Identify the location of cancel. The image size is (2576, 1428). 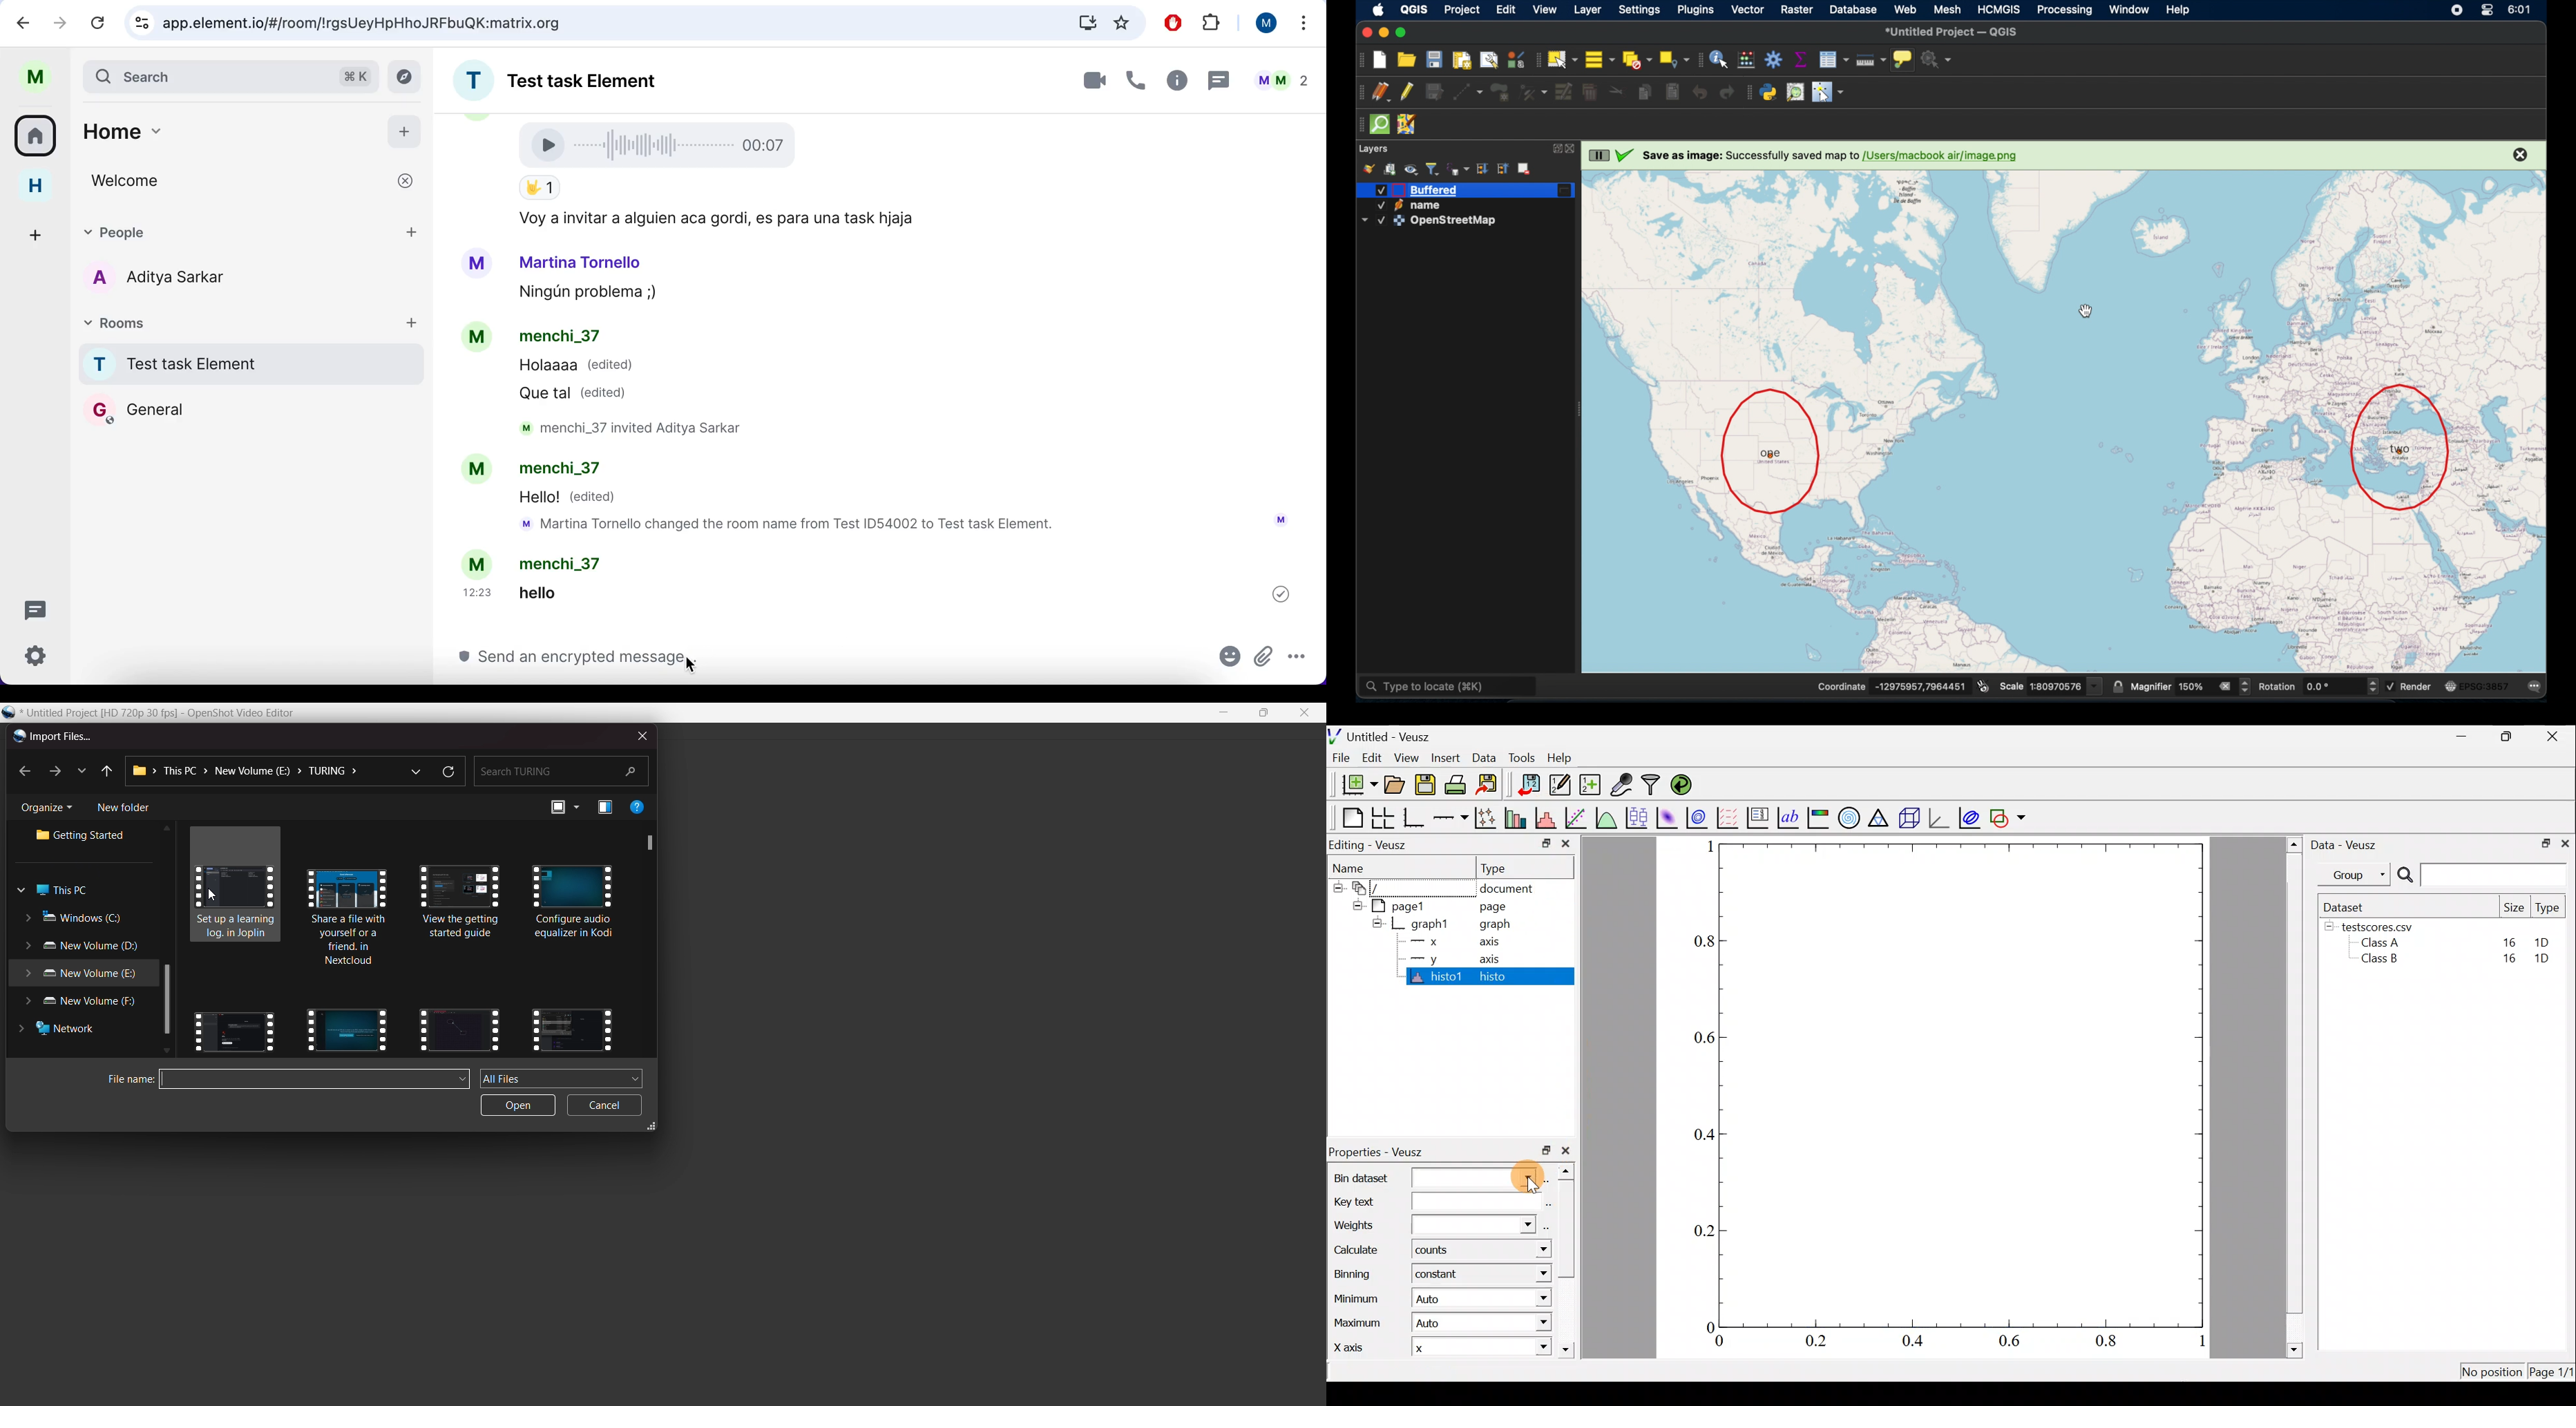
(606, 1106).